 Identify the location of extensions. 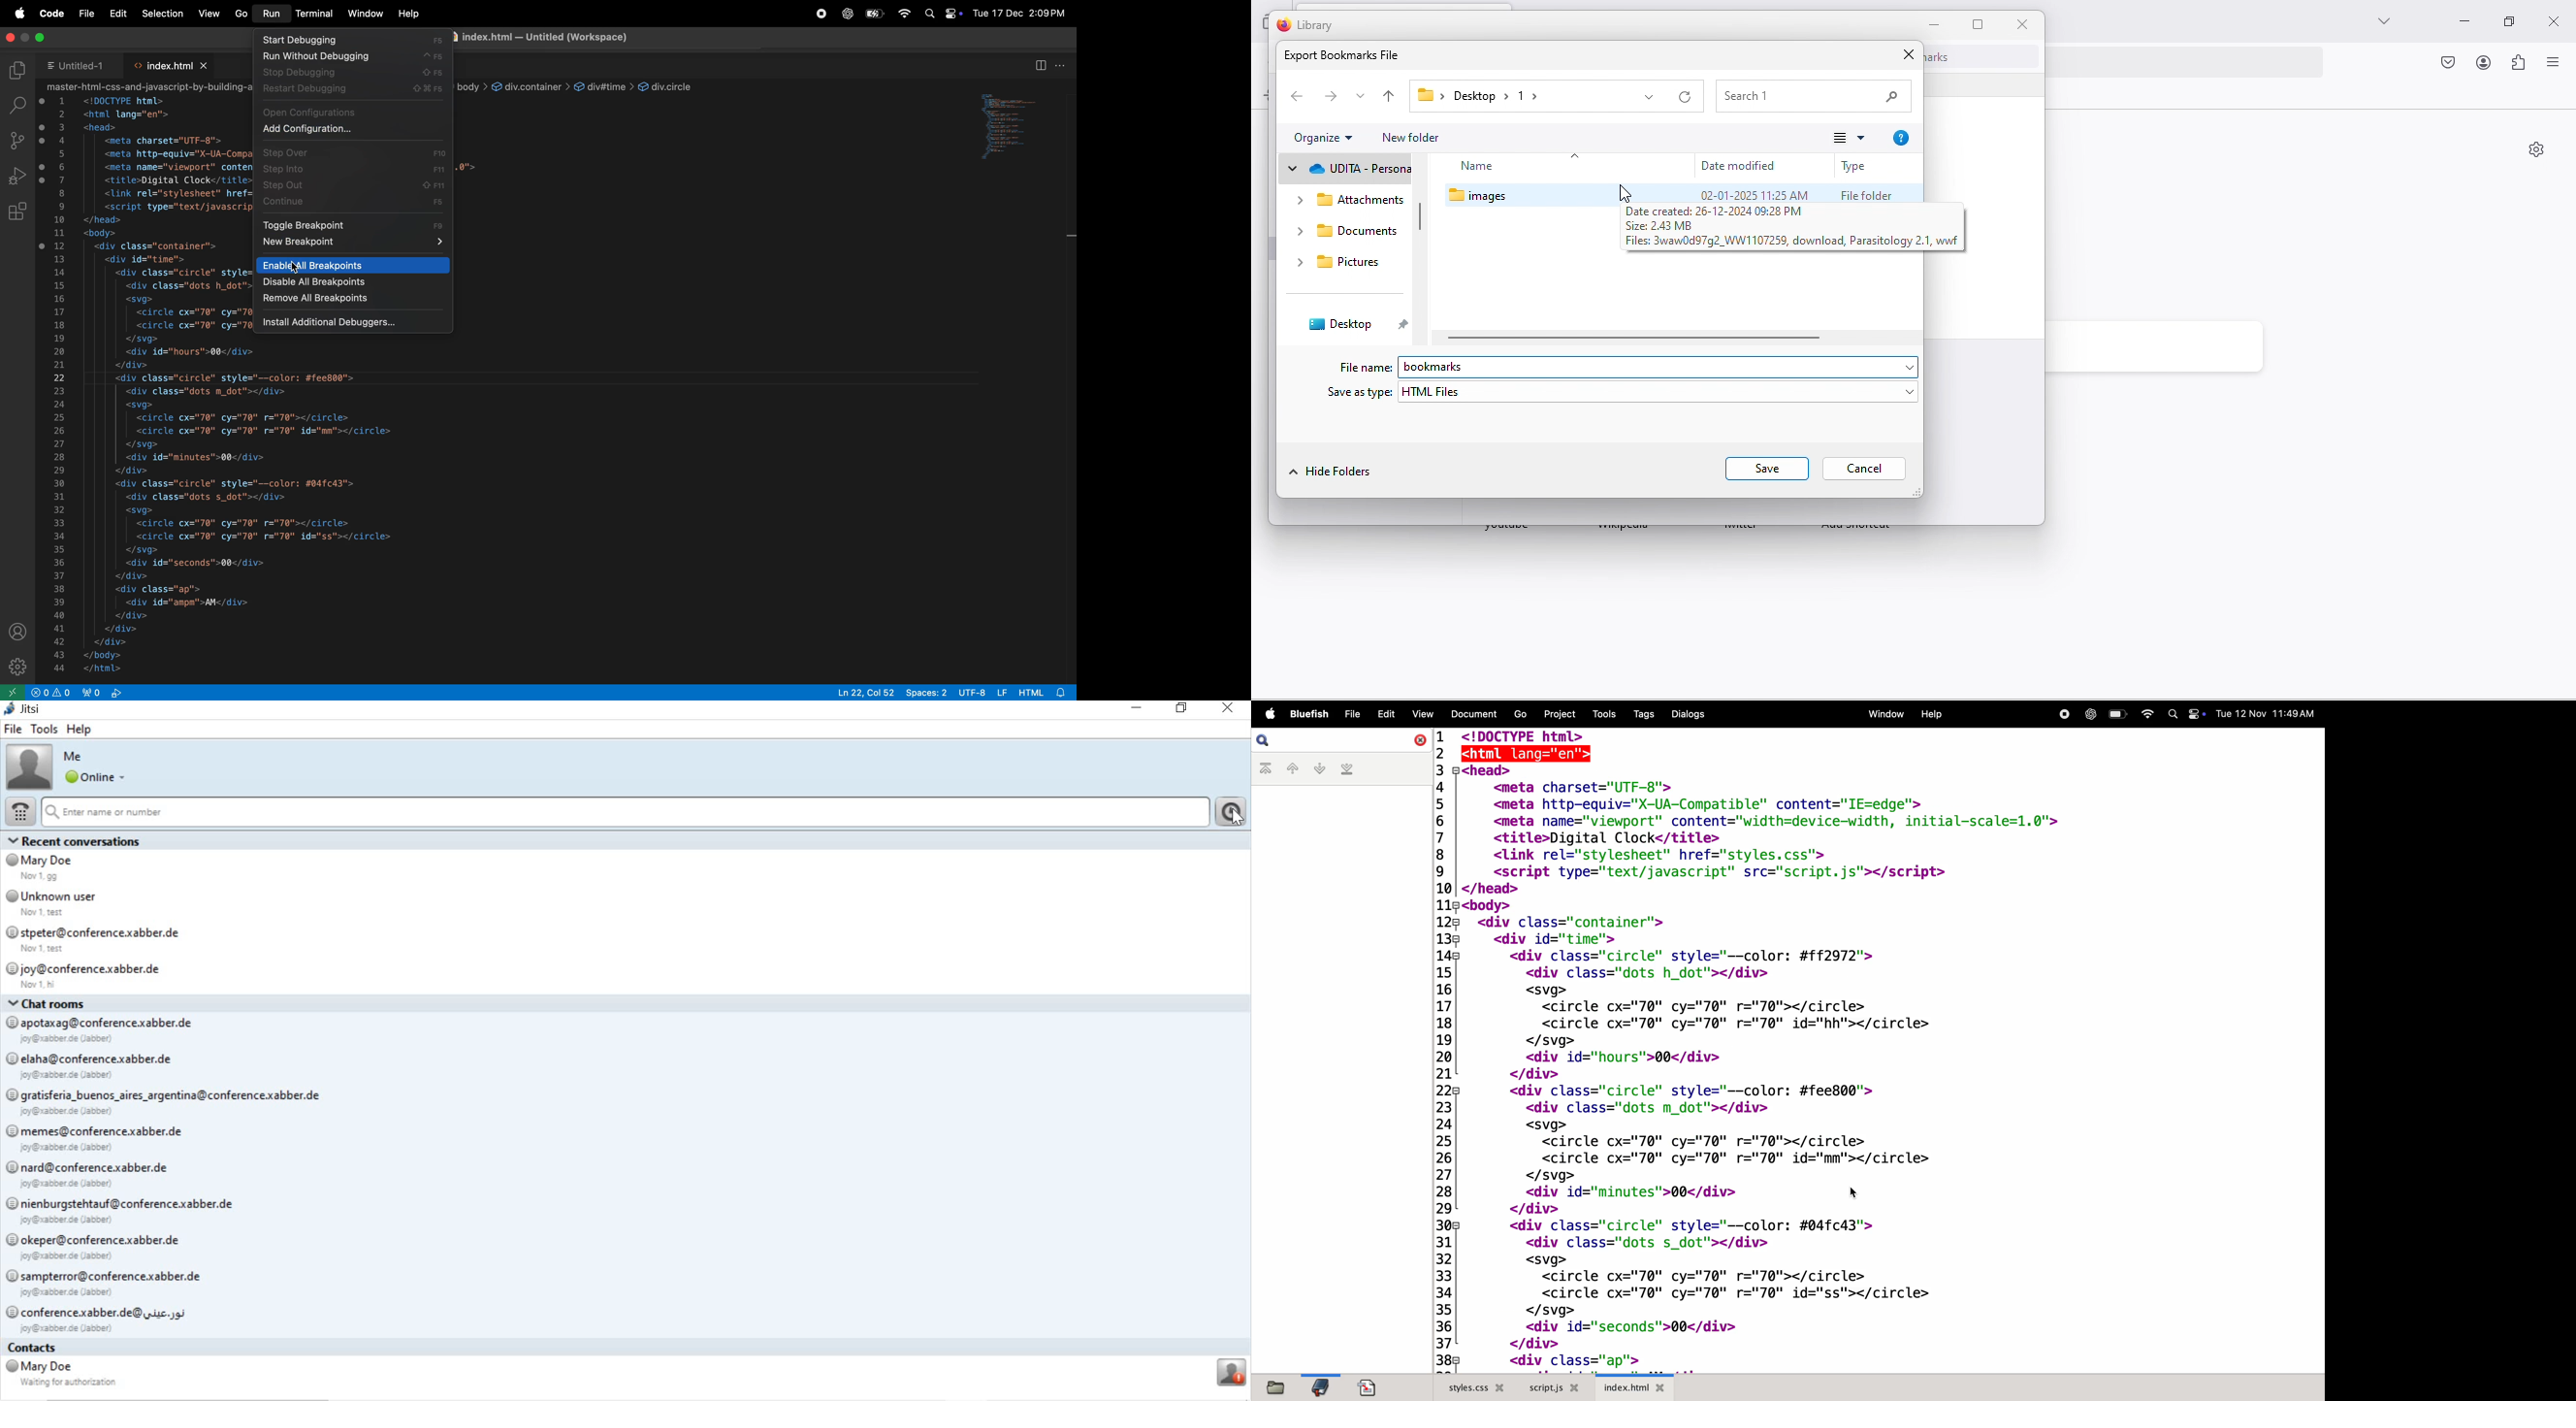
(16, 212).